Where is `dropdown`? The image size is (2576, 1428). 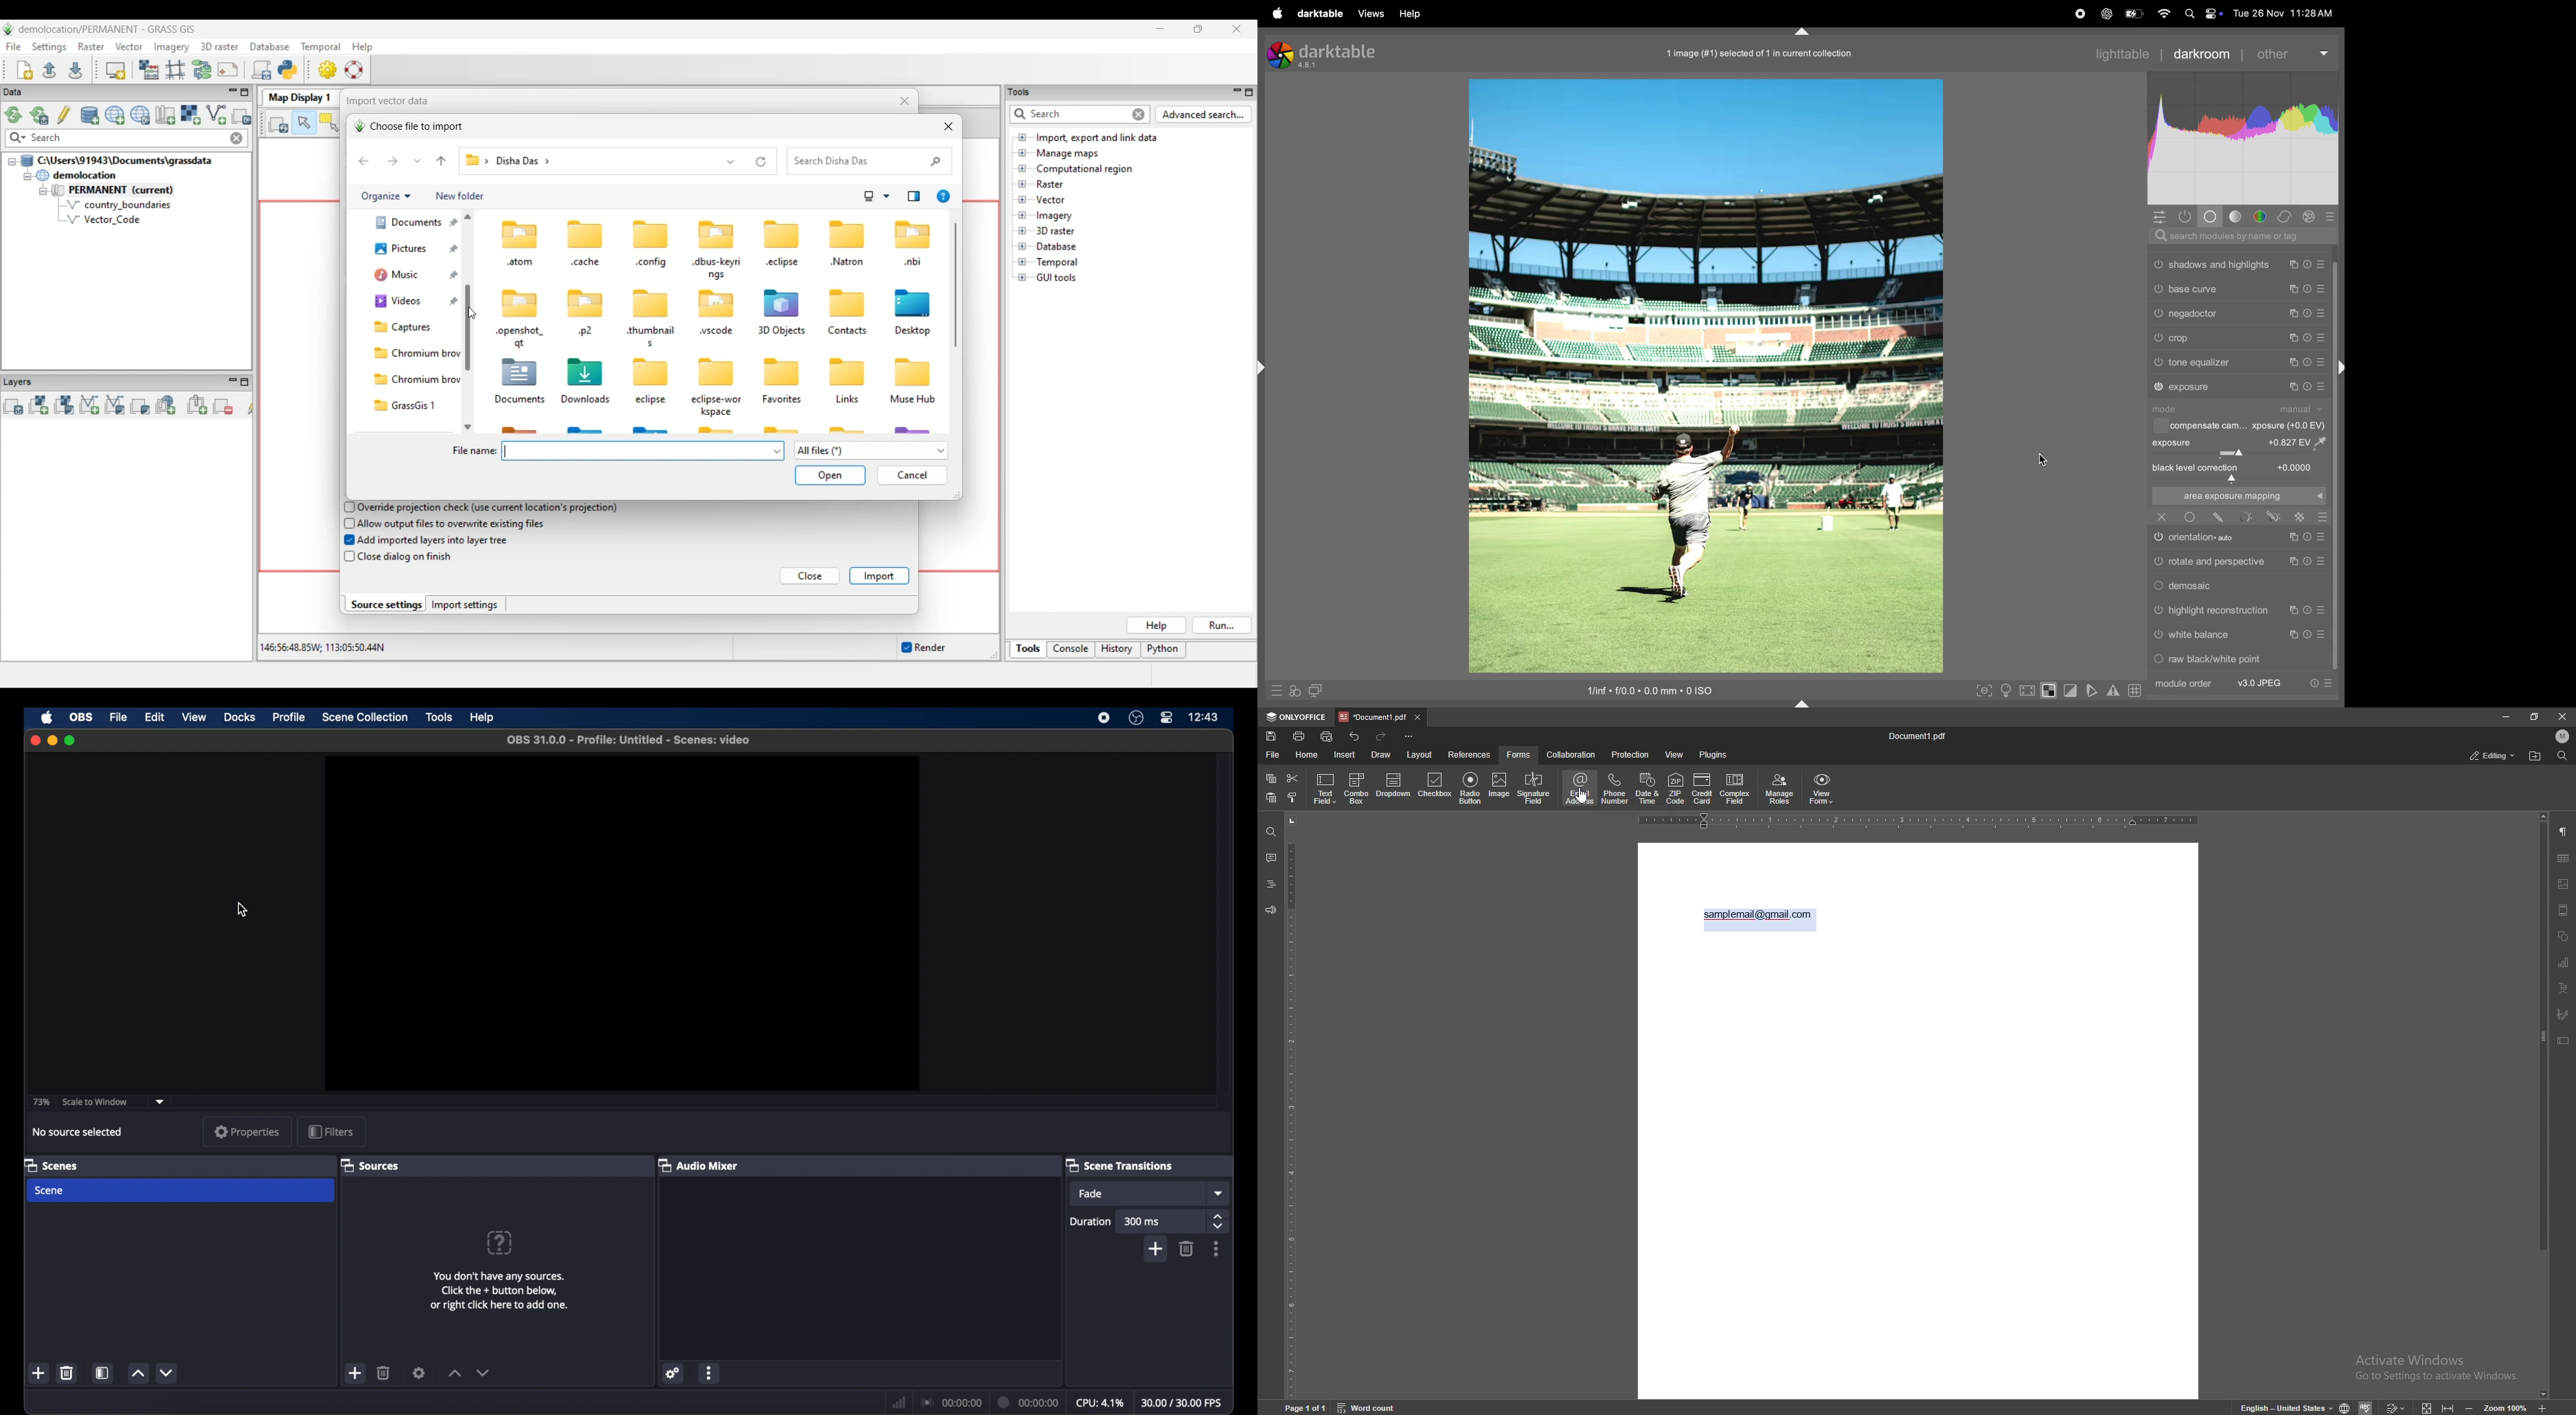 dropdown is located at coordinates (1151, 1193).